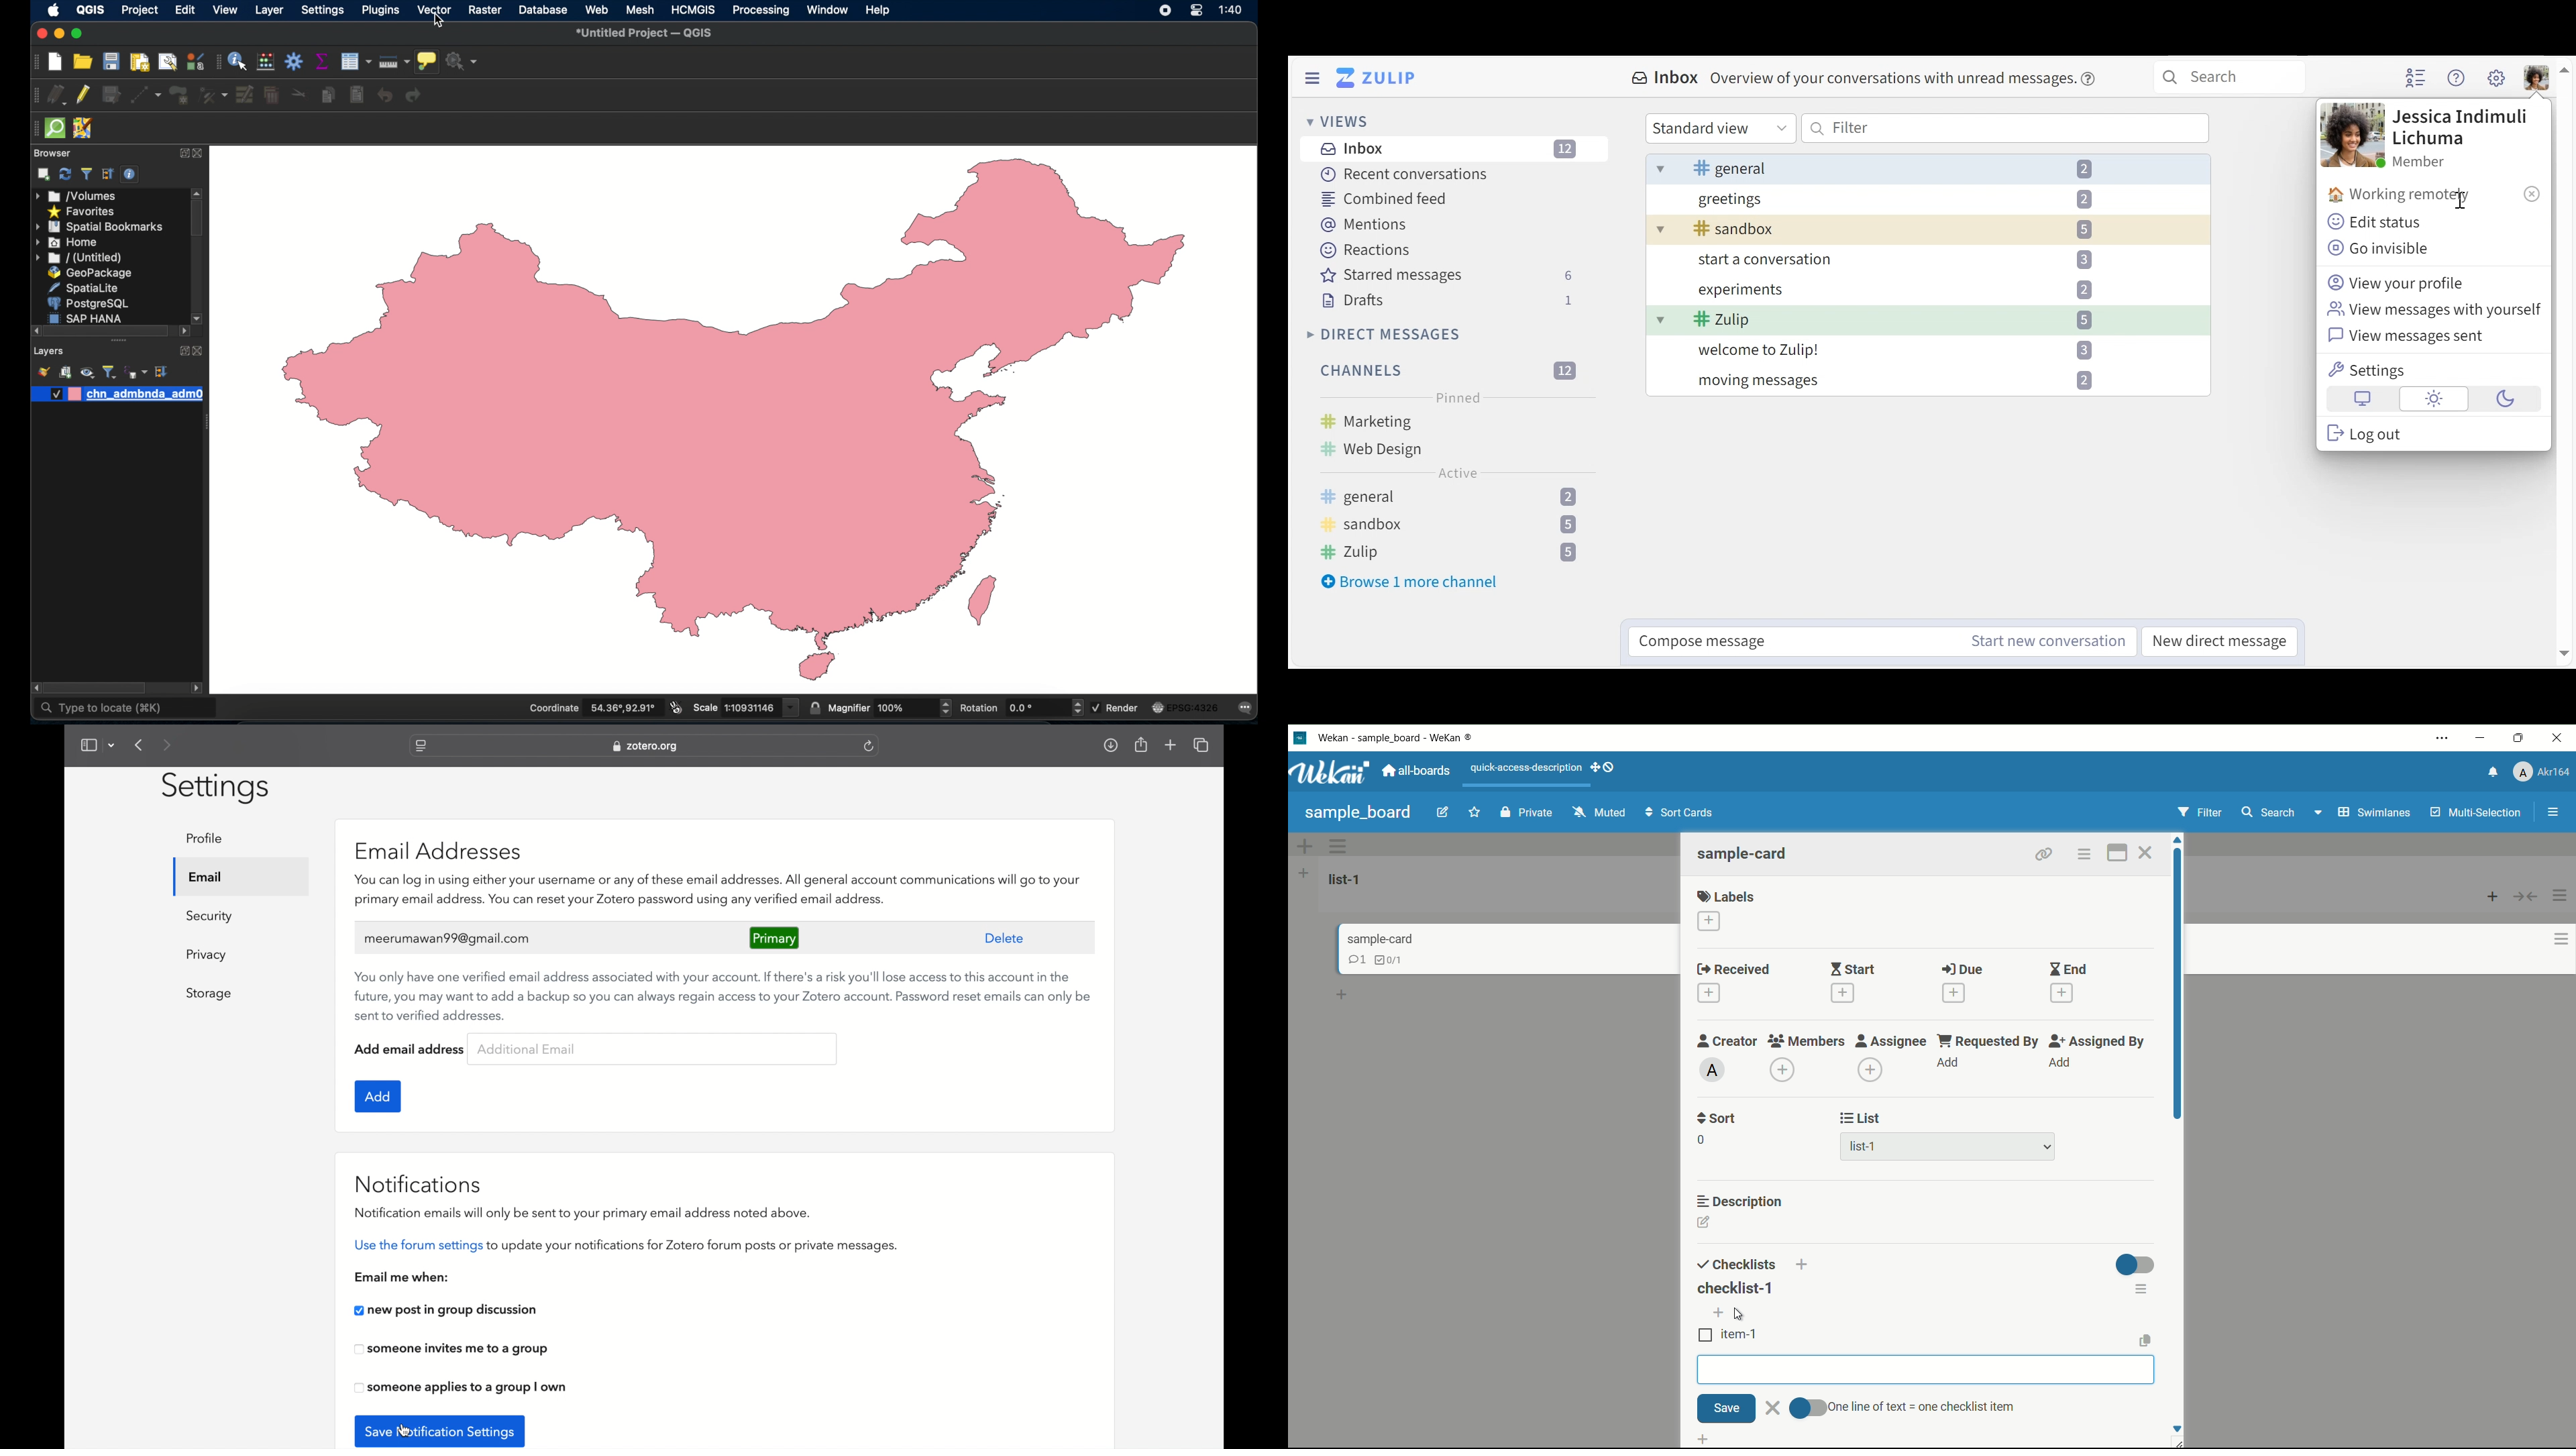  What do you see at coordinates (213, 95) in the screenshot?
I see `vertex tool` at bounding box center [213, 95].